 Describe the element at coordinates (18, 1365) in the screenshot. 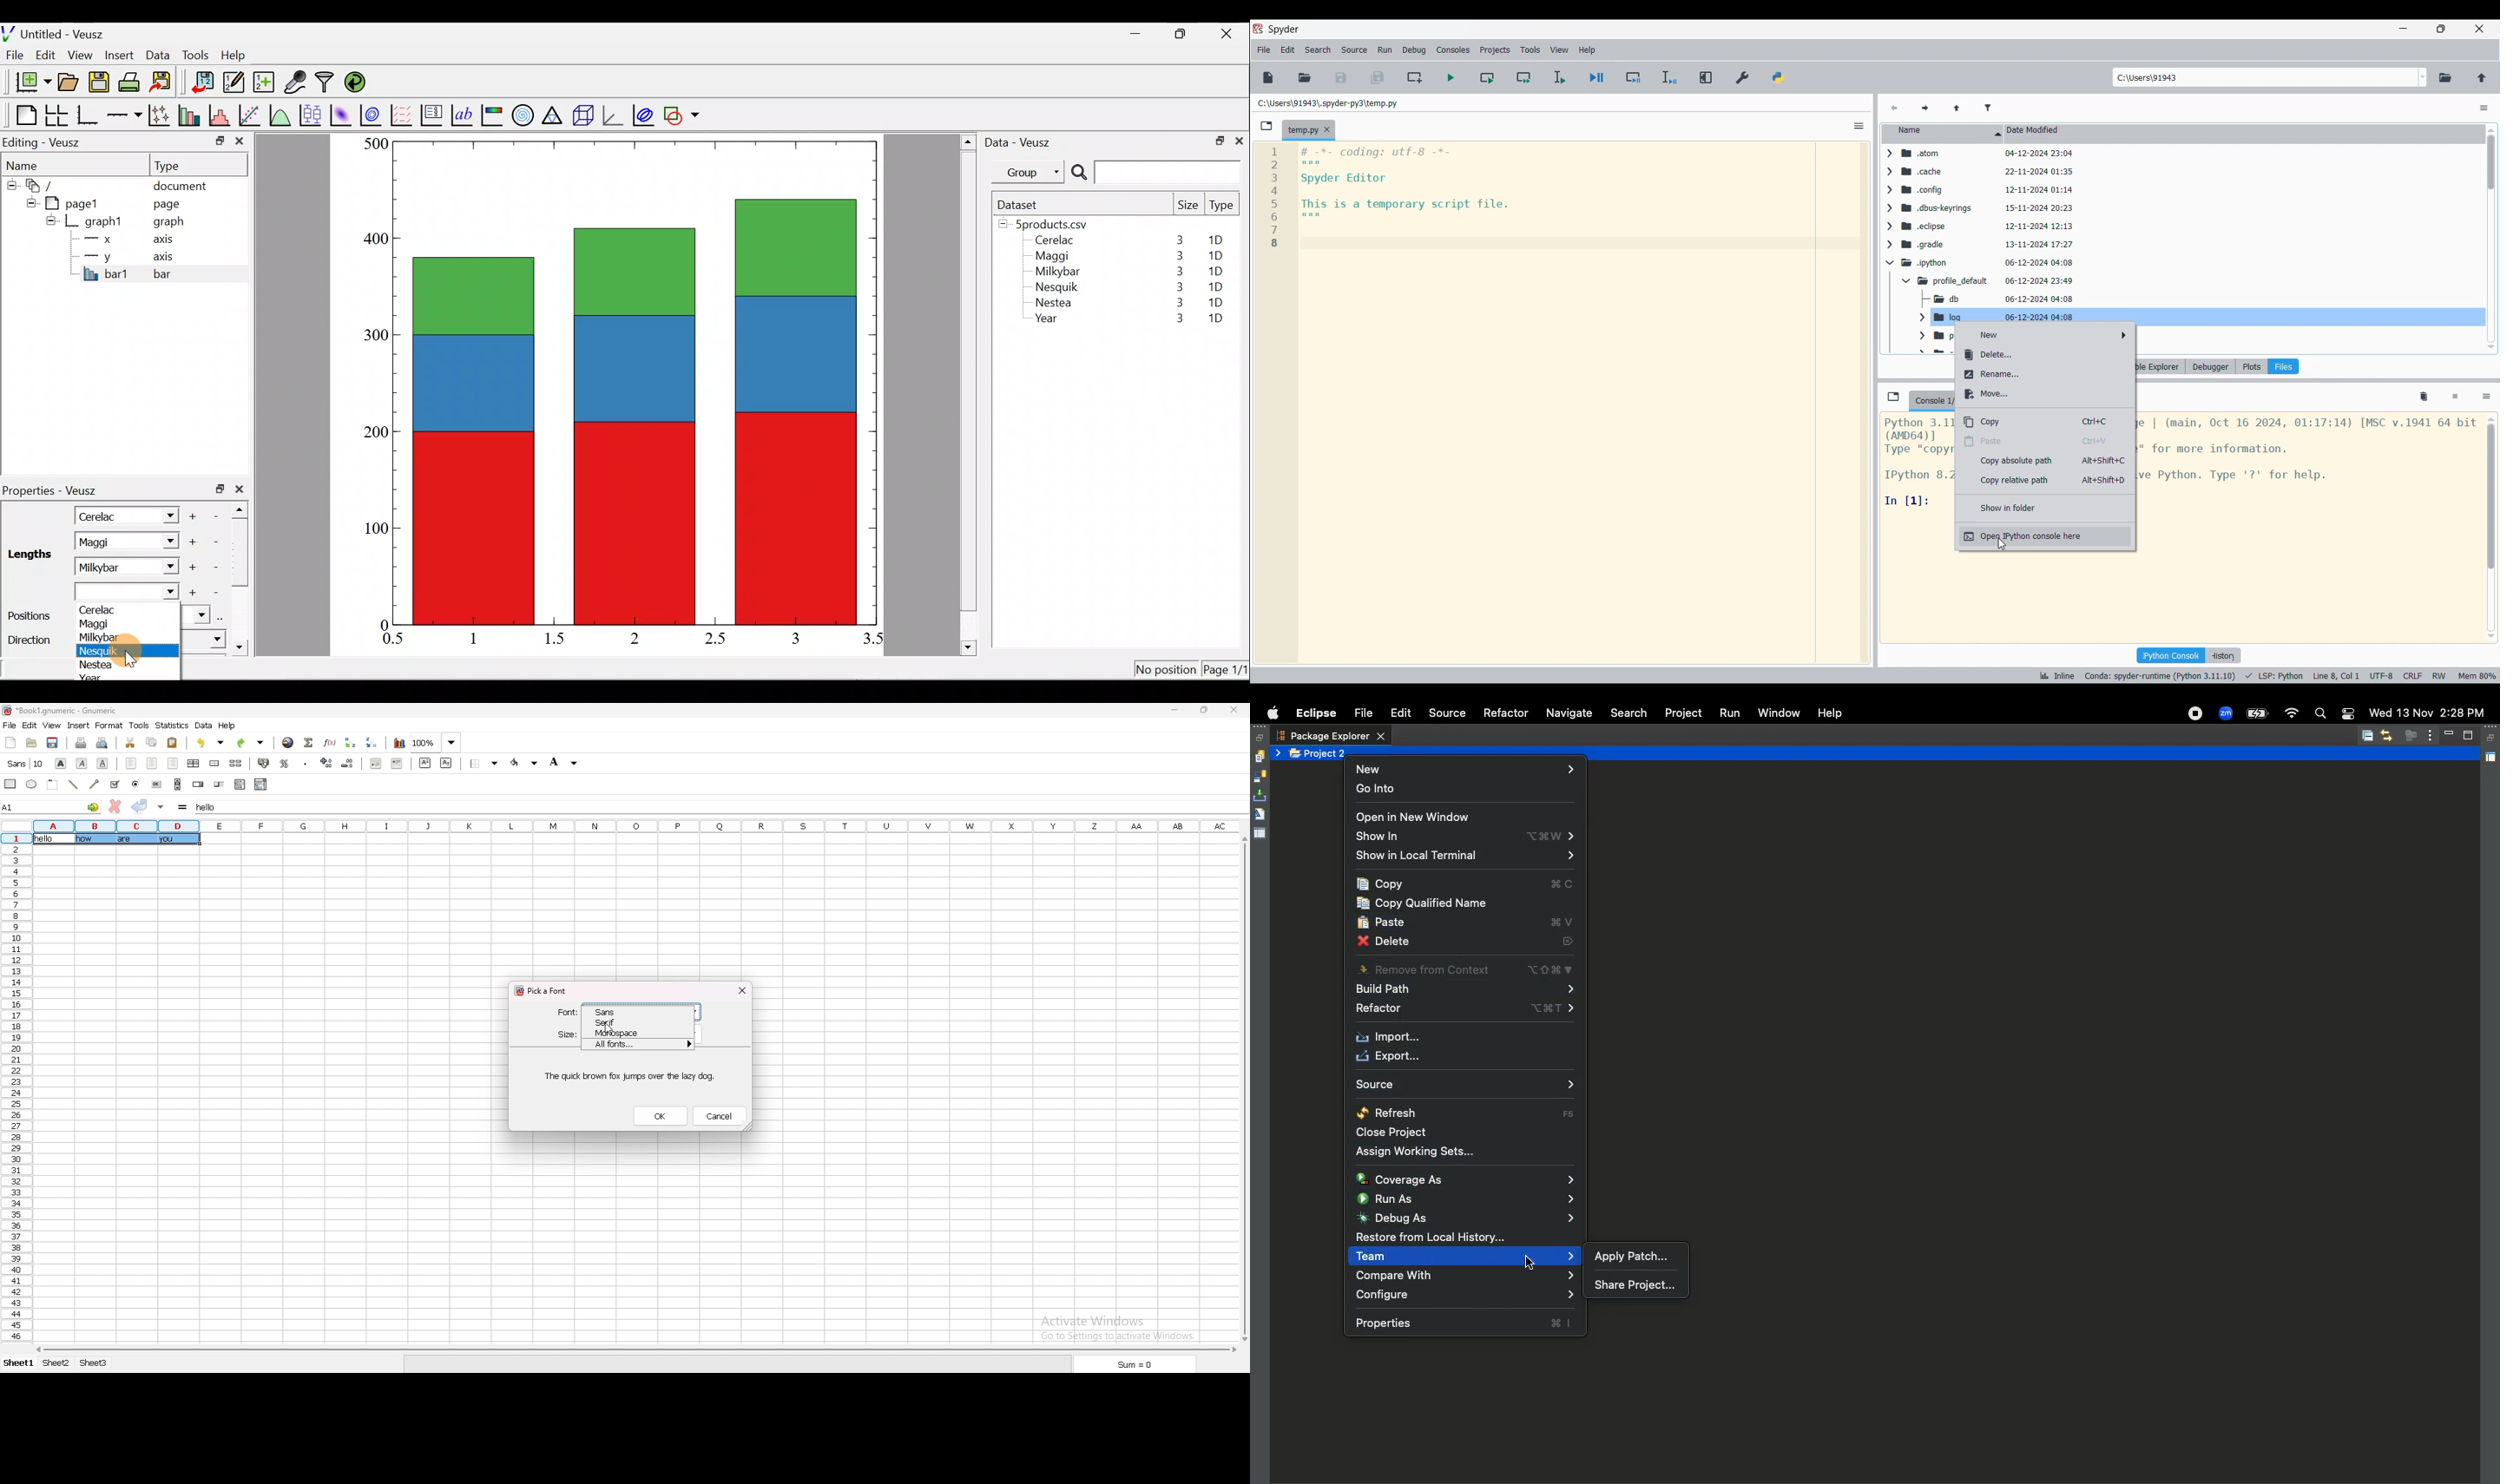

I see `sheet 1` at that location.